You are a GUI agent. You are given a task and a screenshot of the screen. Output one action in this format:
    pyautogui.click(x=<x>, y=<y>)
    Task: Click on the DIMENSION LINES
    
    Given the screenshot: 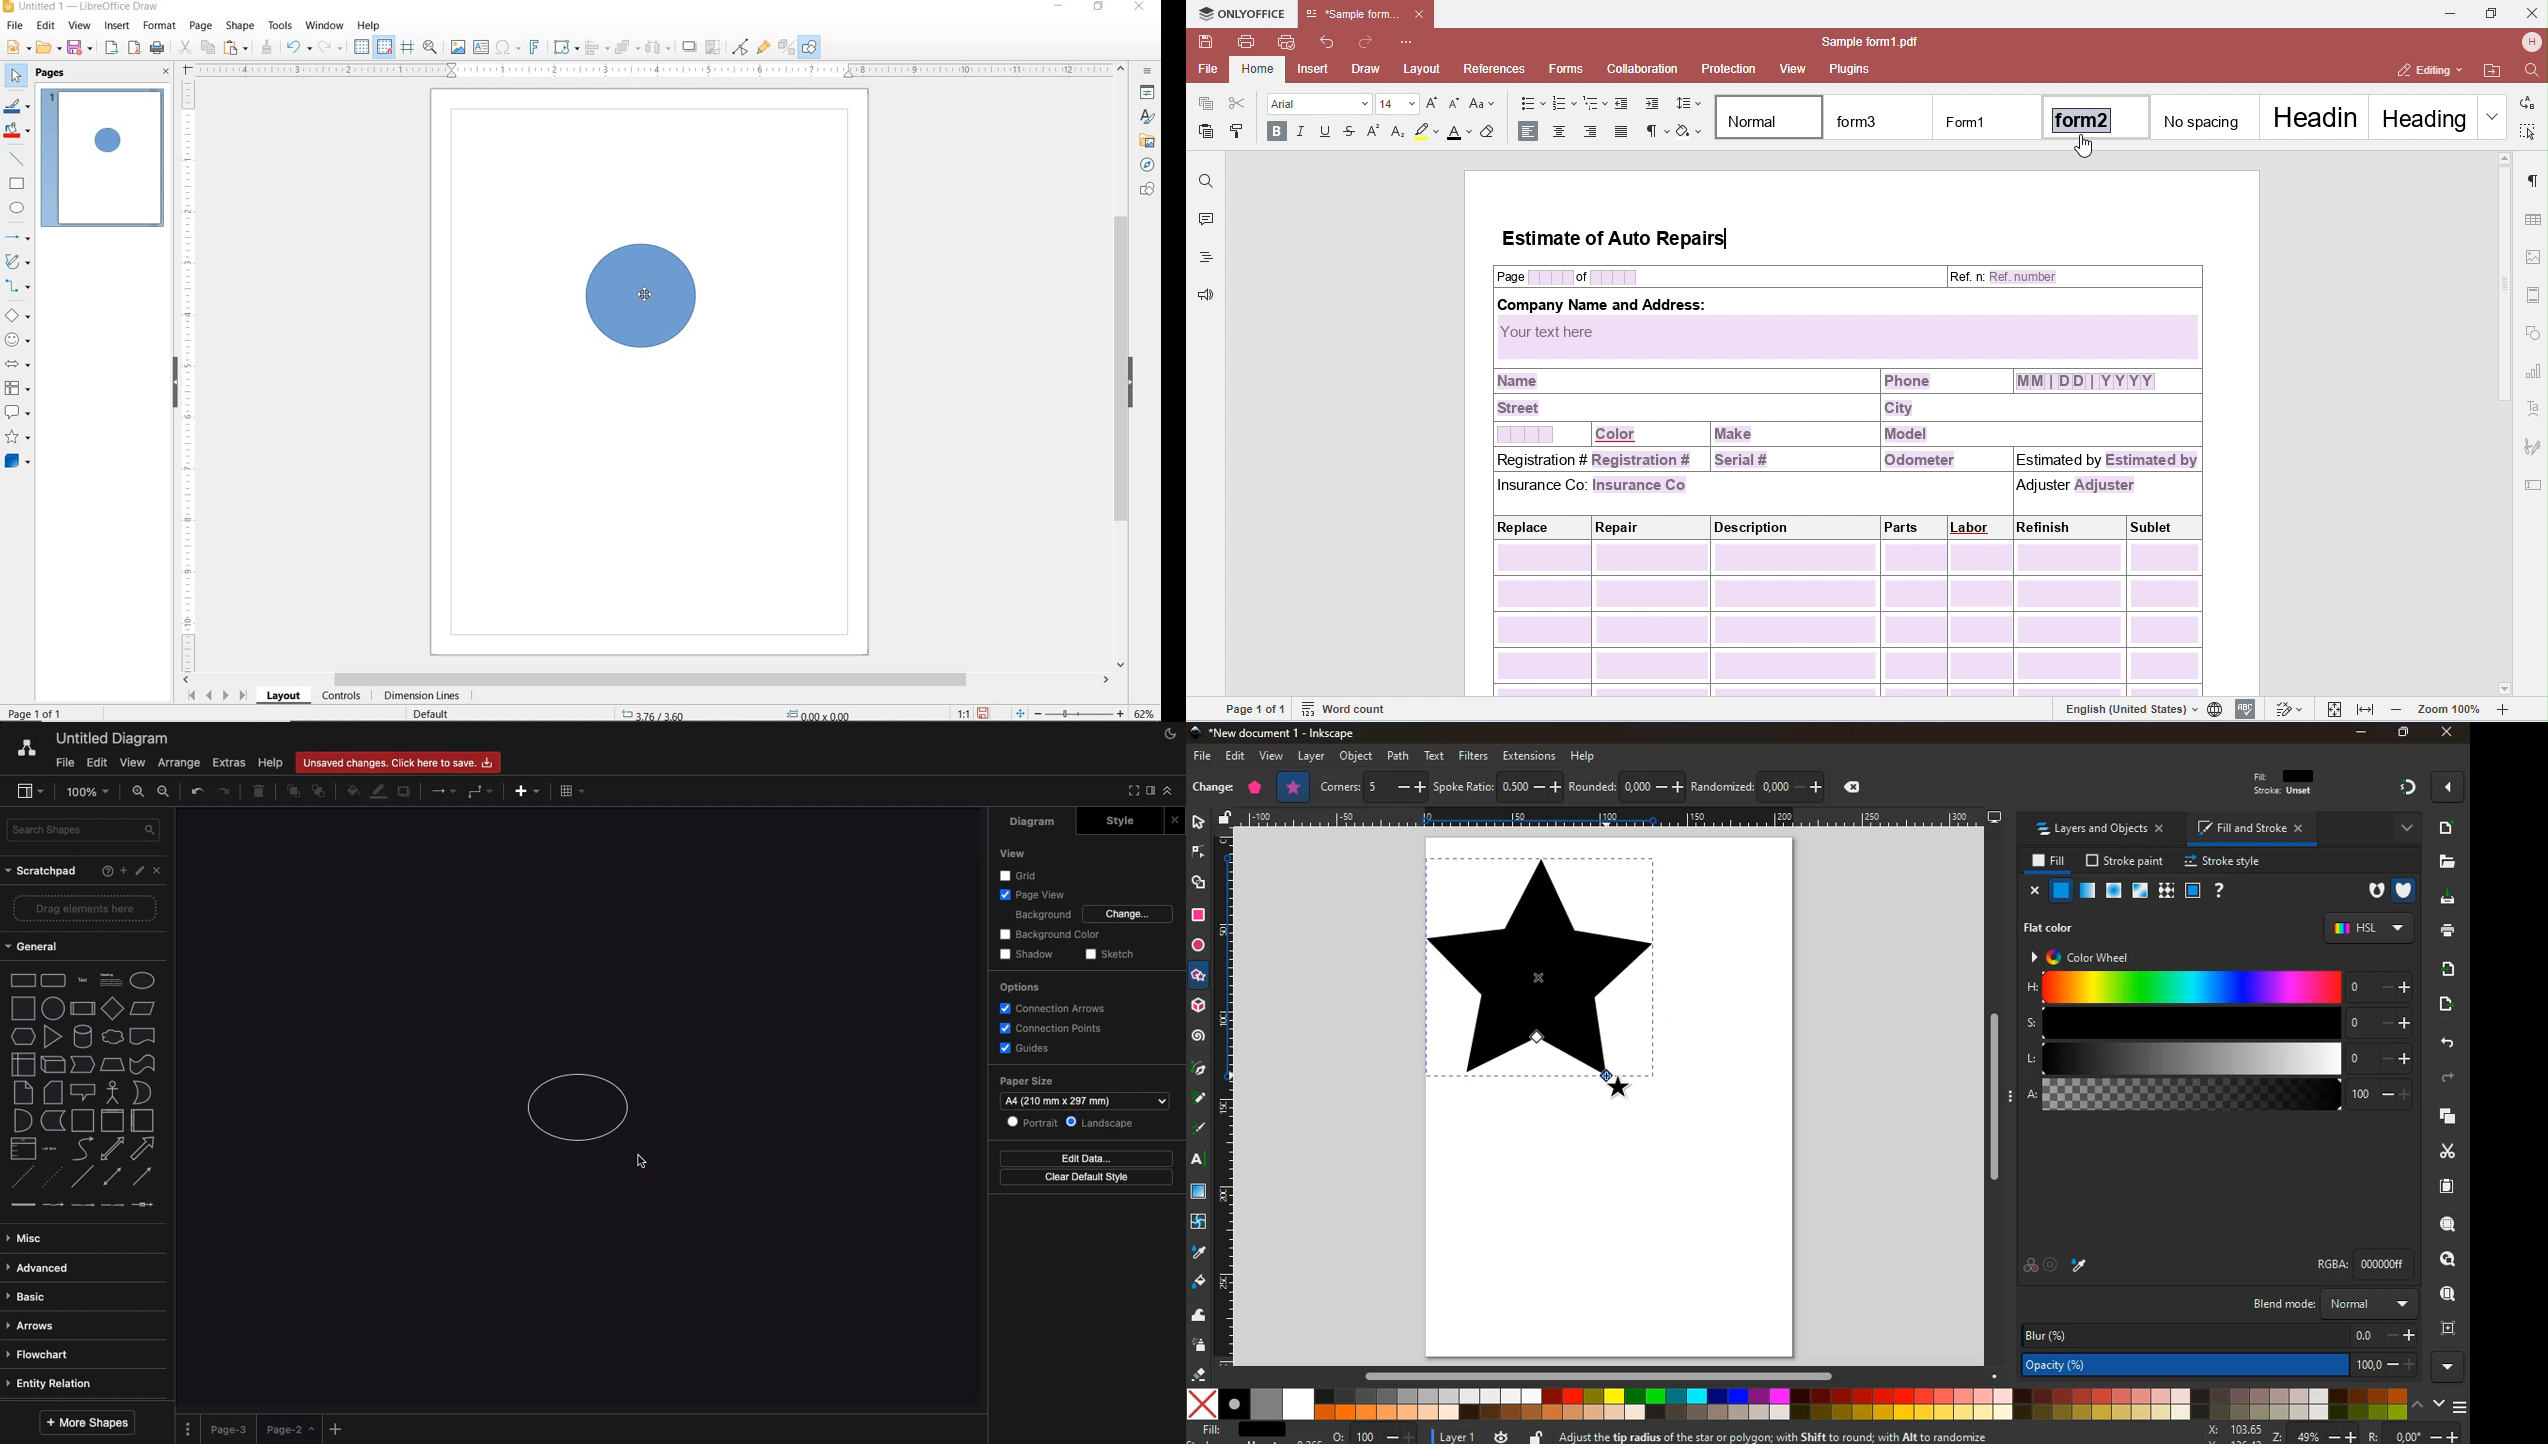 What is the action you would take?
    pyautogui.click(x=425, y=696)
    